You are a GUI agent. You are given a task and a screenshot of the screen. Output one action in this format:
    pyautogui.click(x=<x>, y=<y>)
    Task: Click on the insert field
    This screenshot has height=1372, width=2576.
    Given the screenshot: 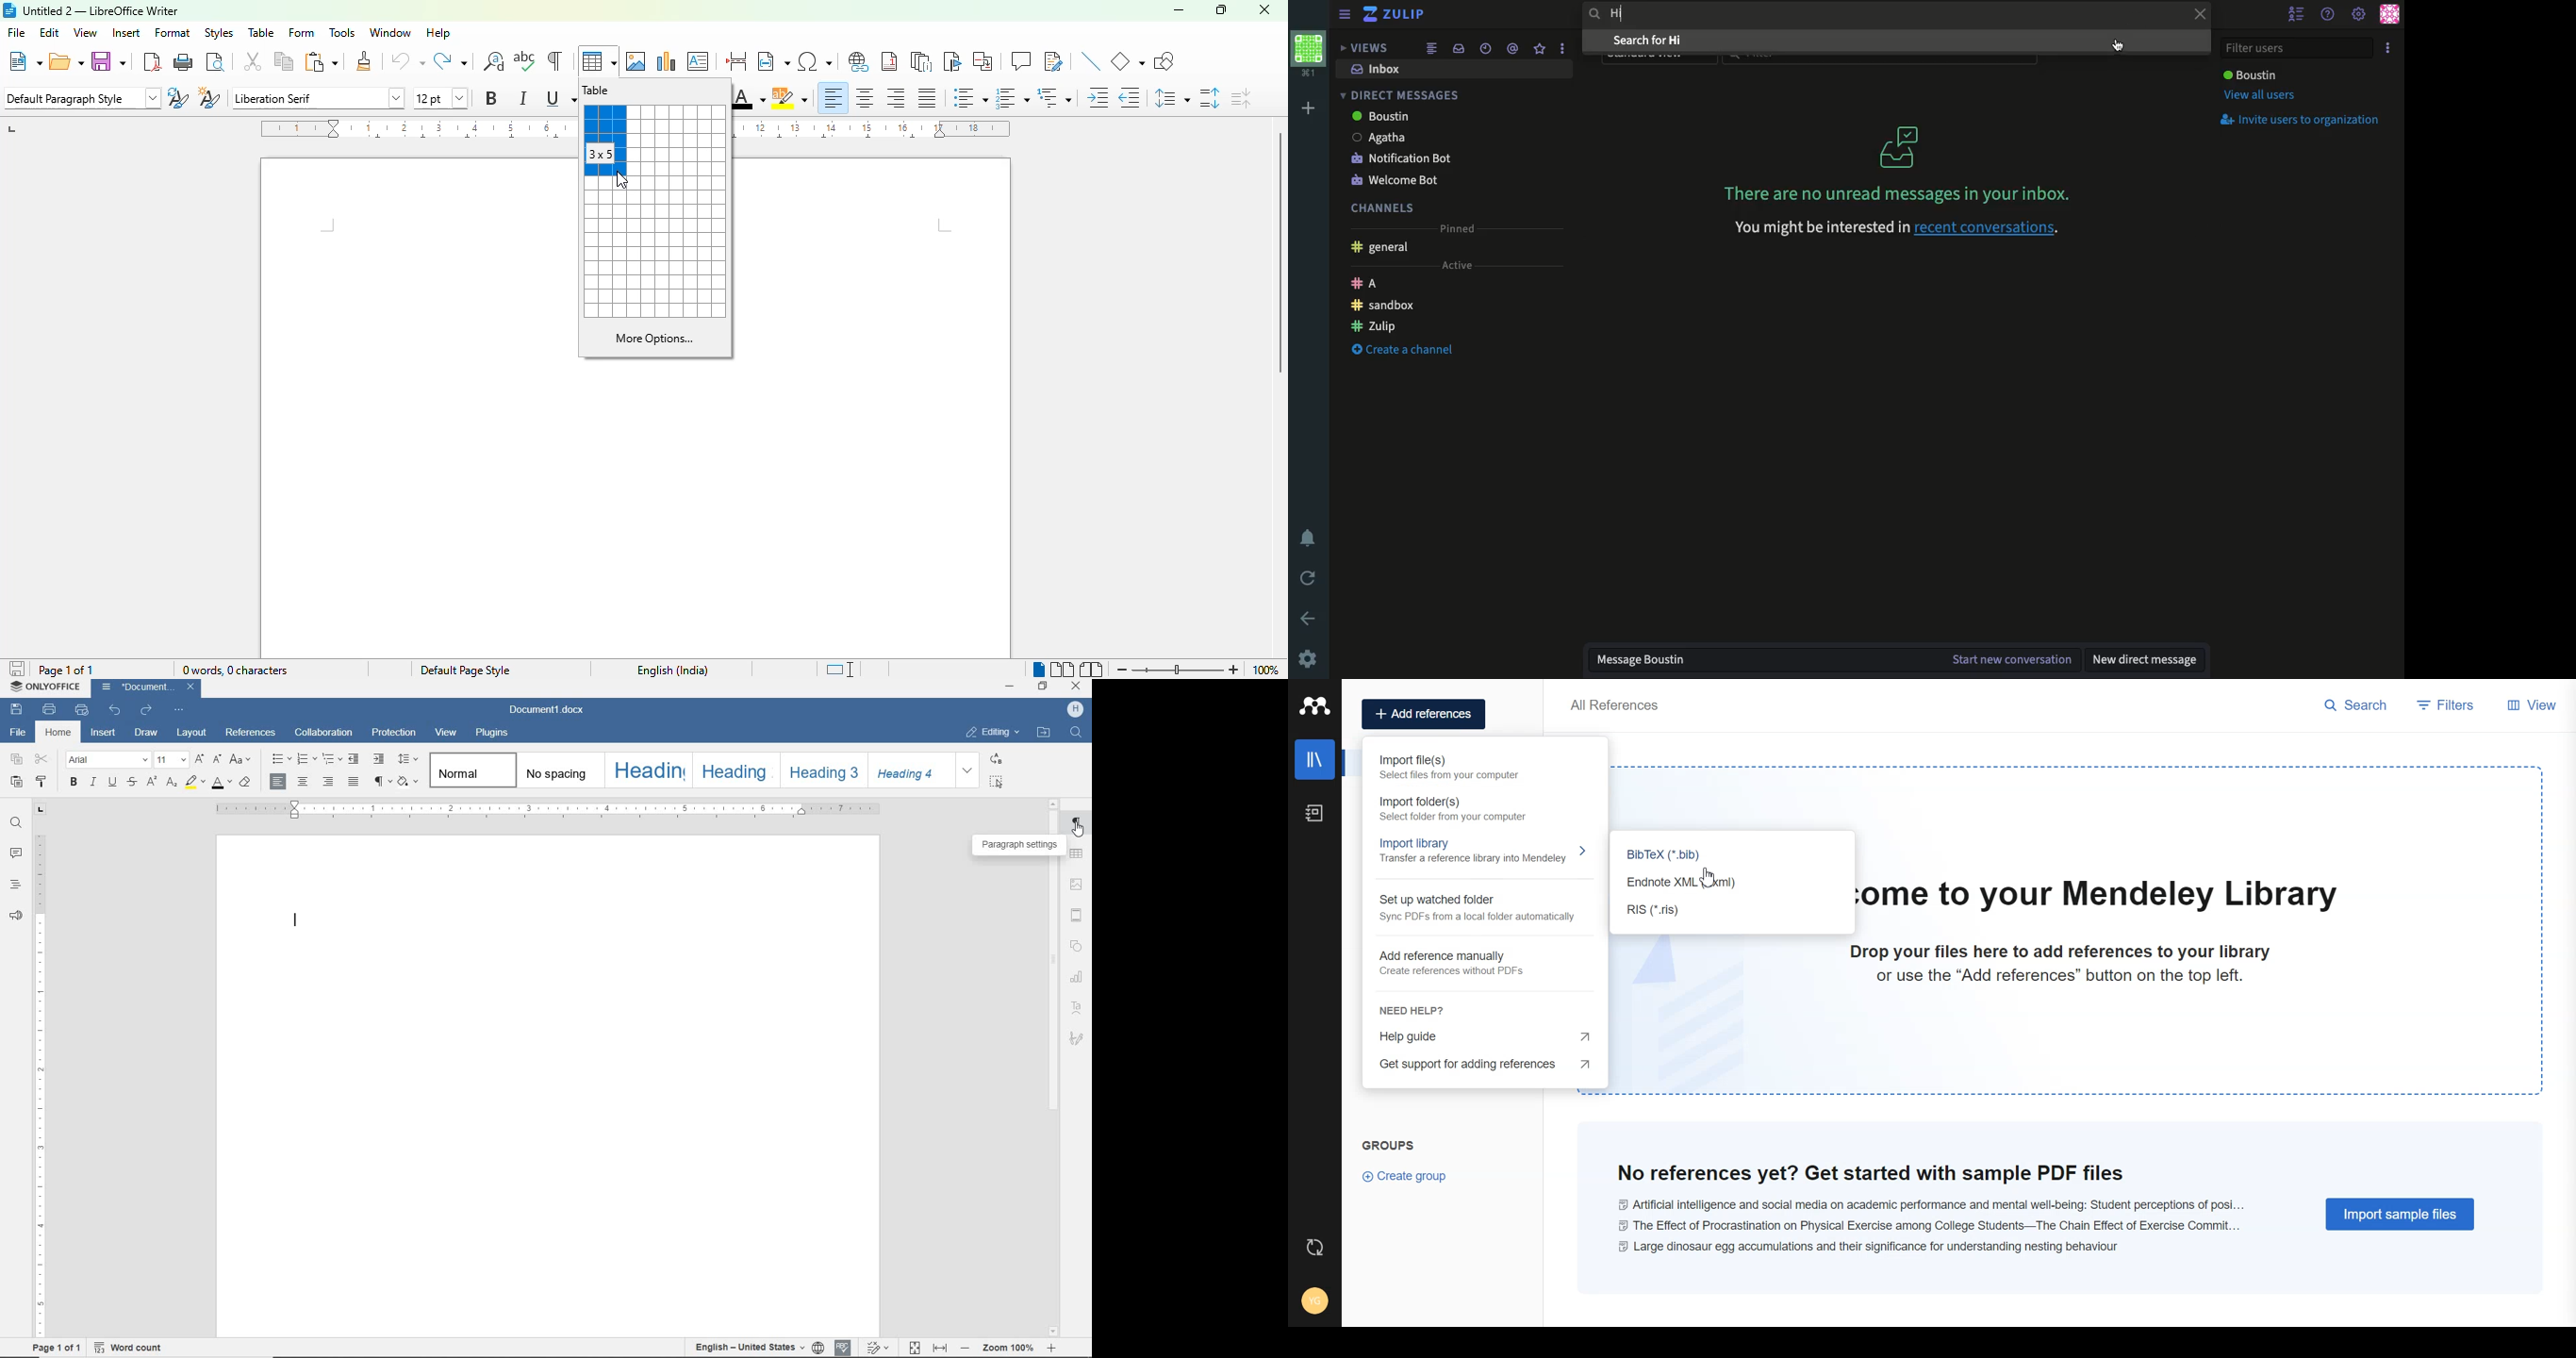 What is the action you would take?
    pyautogui.click(x=773, y=59)
    